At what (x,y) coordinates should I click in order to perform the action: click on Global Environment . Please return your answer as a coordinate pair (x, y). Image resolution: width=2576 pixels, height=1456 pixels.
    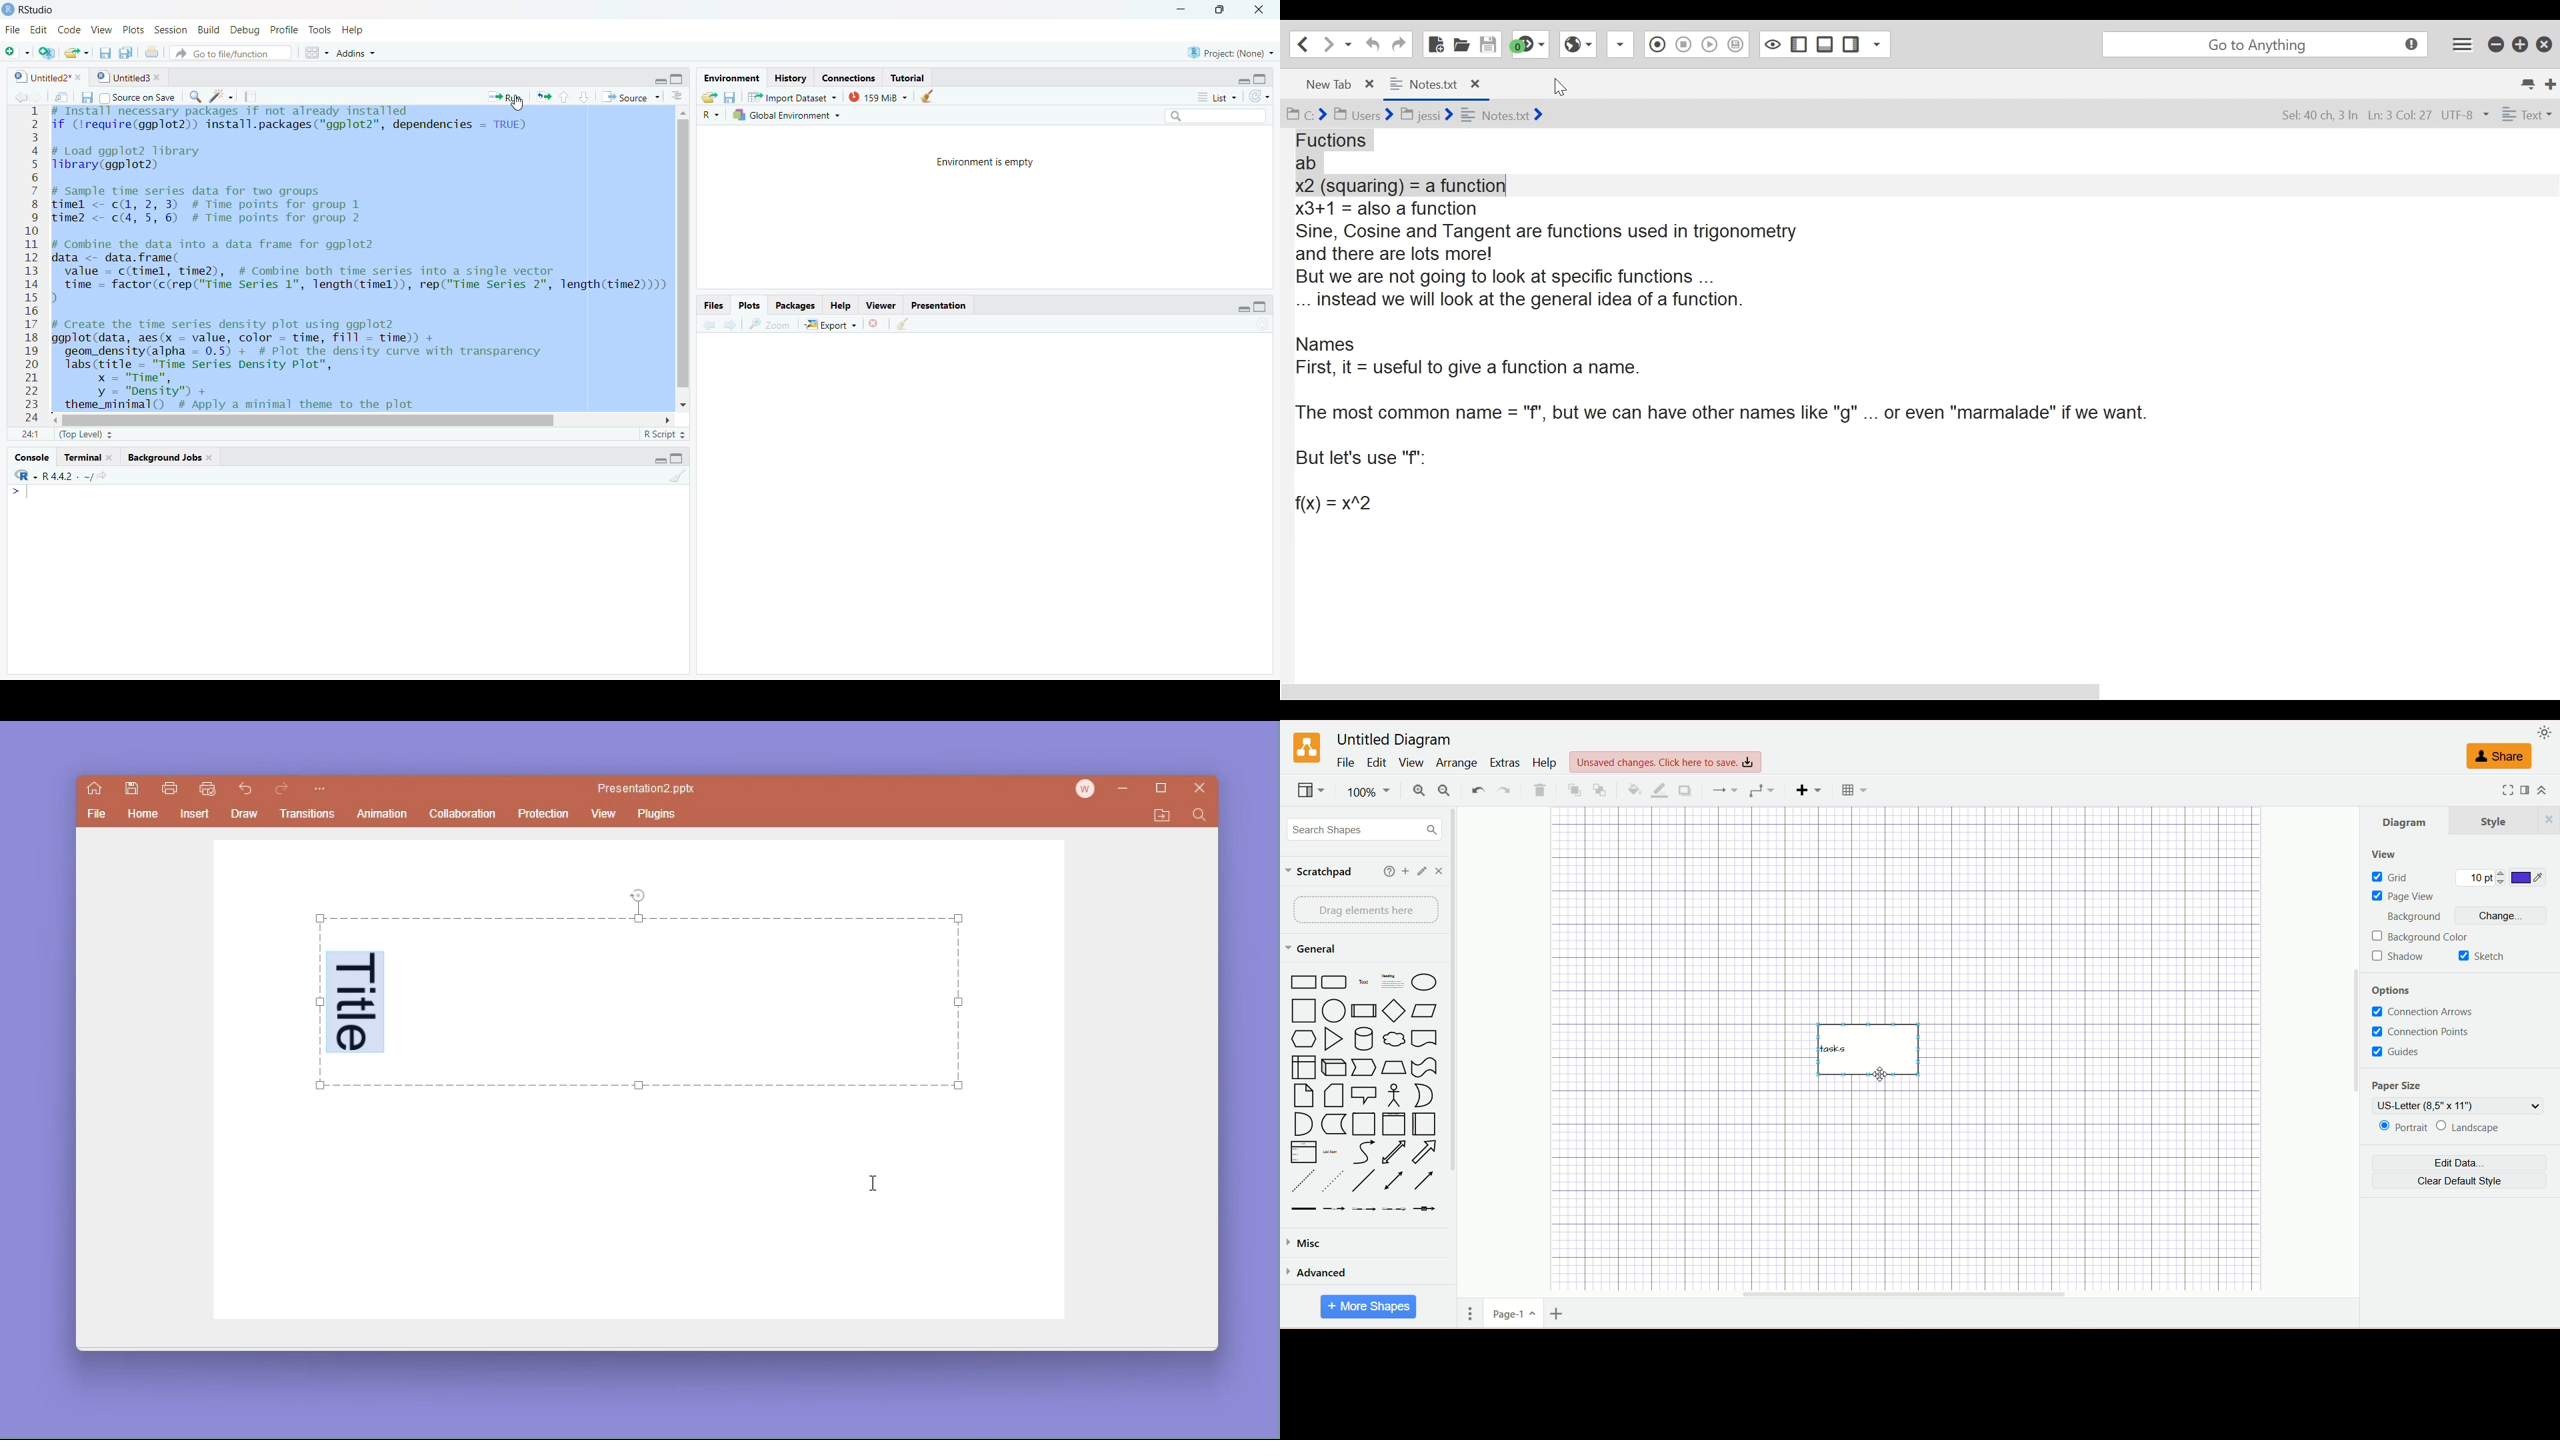
    Looking at the image, I should click on (787, 115).